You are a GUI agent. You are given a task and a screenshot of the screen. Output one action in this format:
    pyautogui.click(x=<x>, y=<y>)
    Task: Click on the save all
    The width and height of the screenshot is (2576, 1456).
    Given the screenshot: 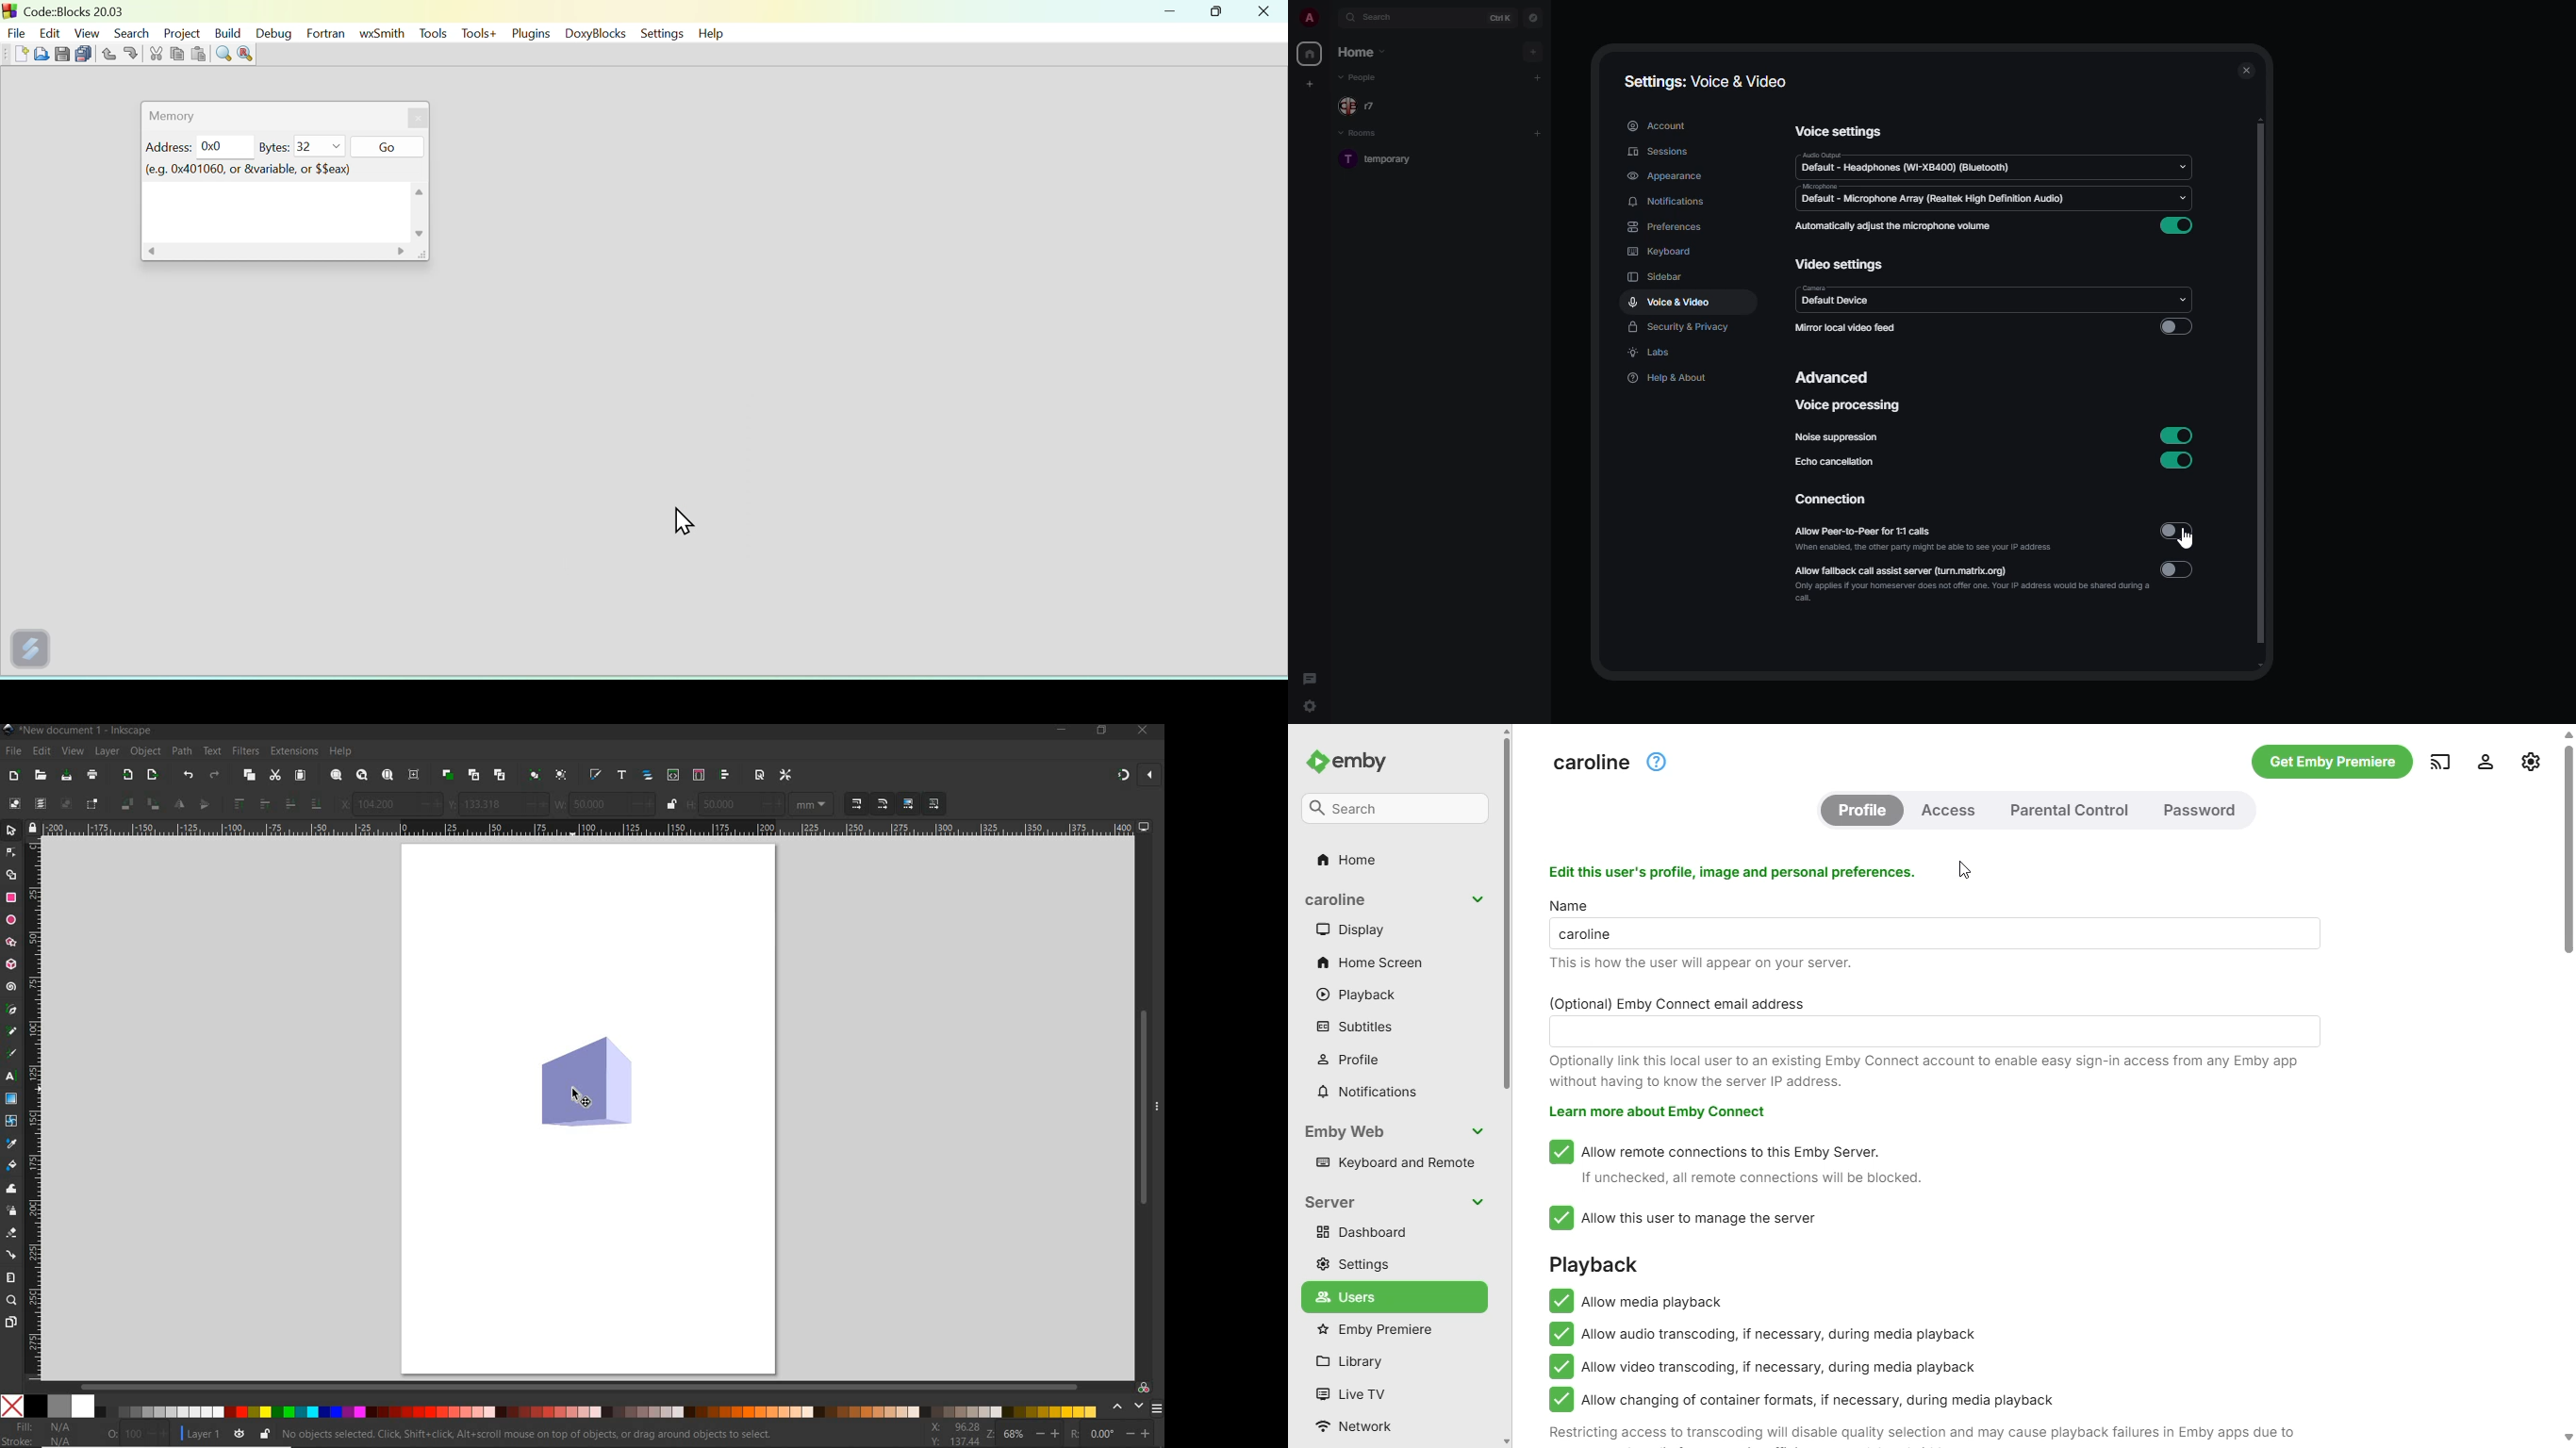 What is the action you would take?
    pyautogui.click(x=83, y=54)
    